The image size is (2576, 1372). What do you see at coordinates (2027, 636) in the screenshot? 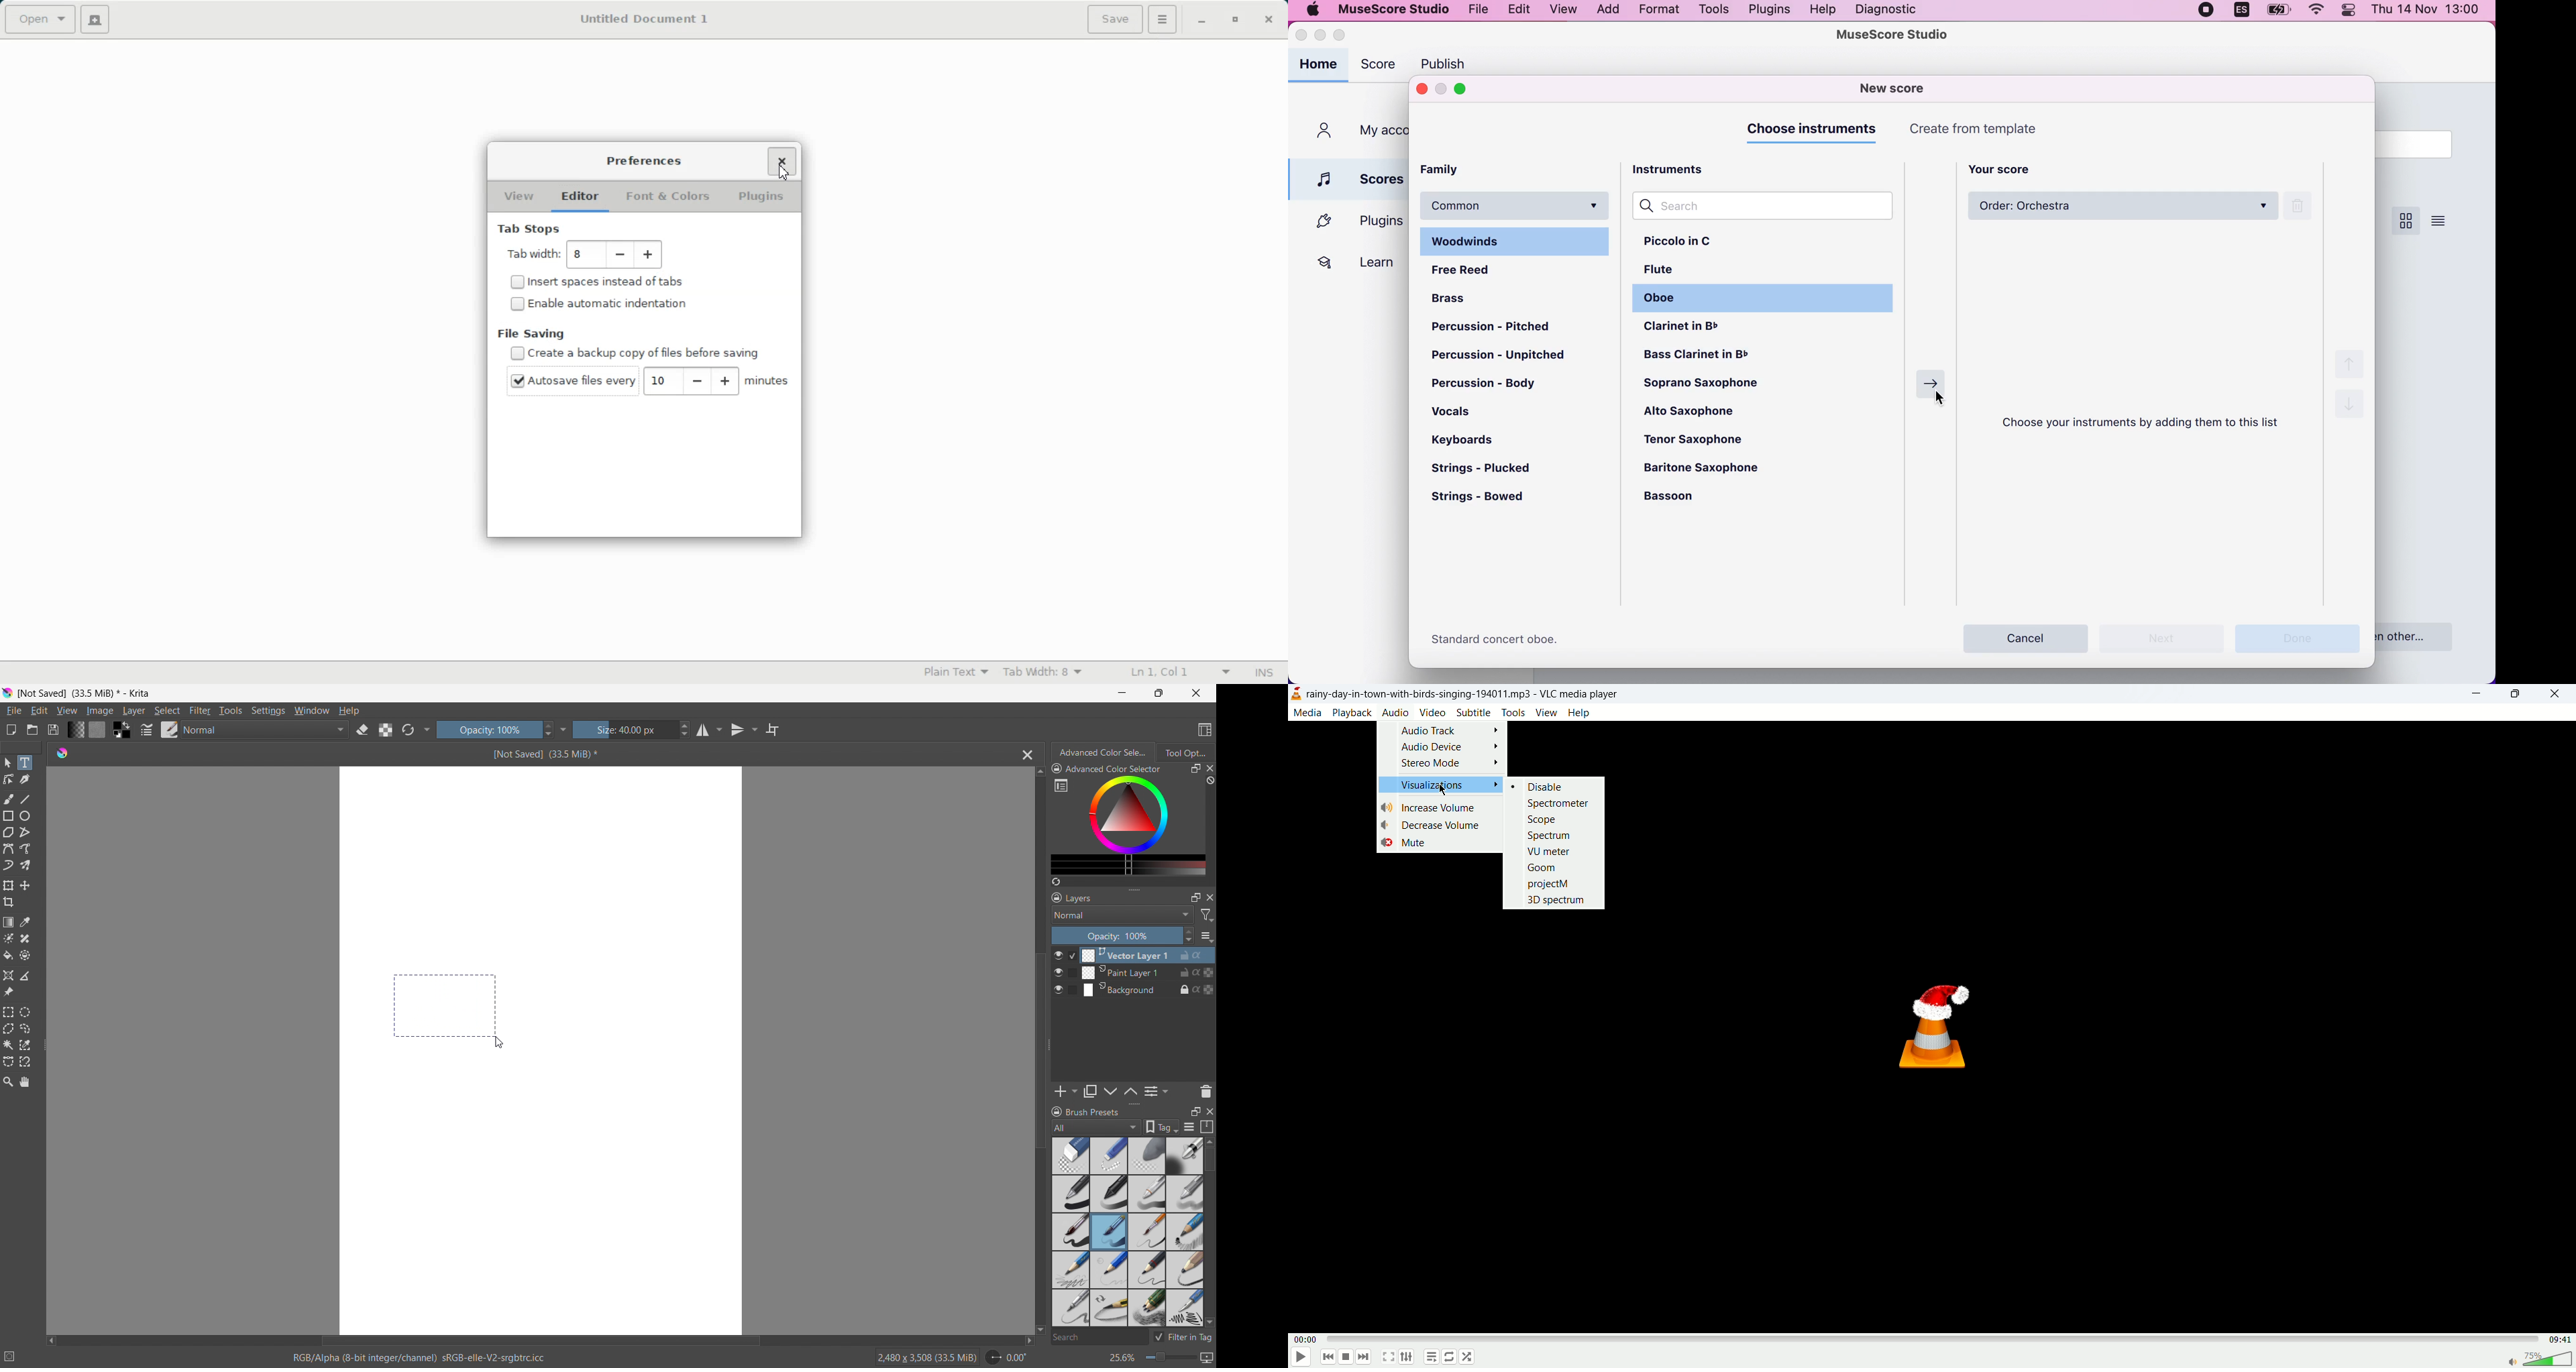
I see `cancel` at bounding box center [2027, 636].